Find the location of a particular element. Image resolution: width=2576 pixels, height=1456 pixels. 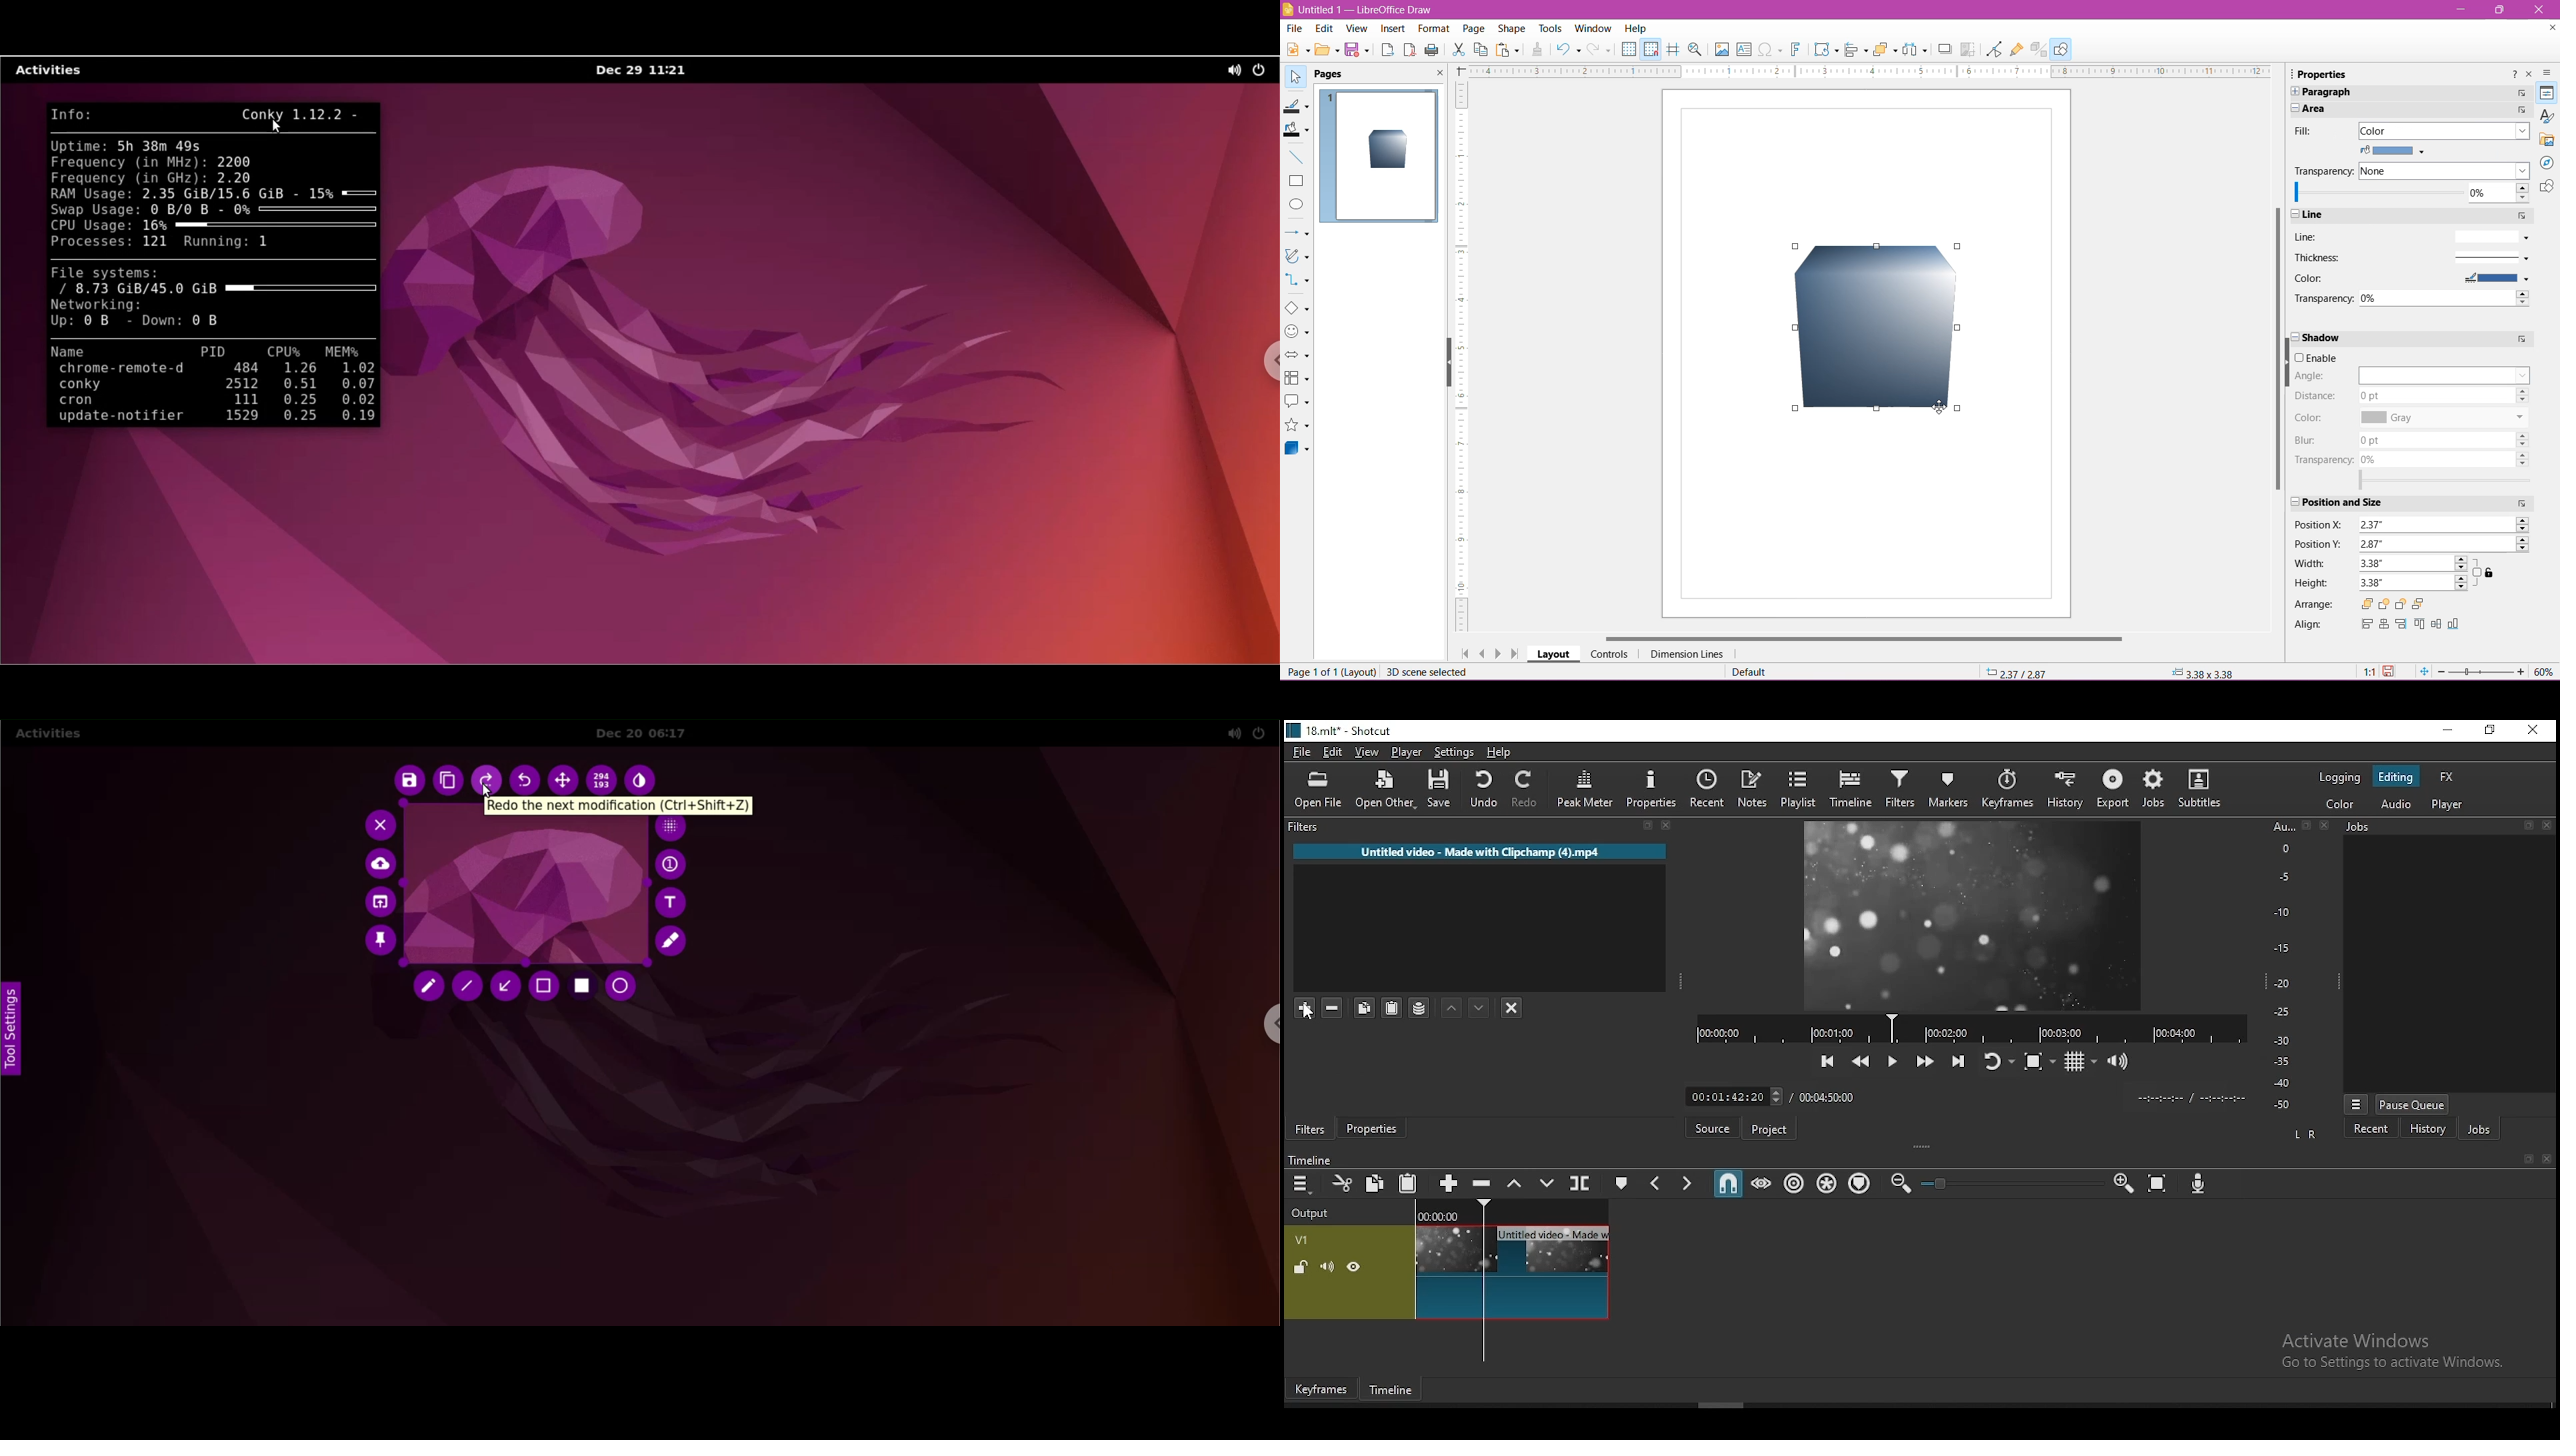

create/edit marker is located at coordinates (1619, 1182).